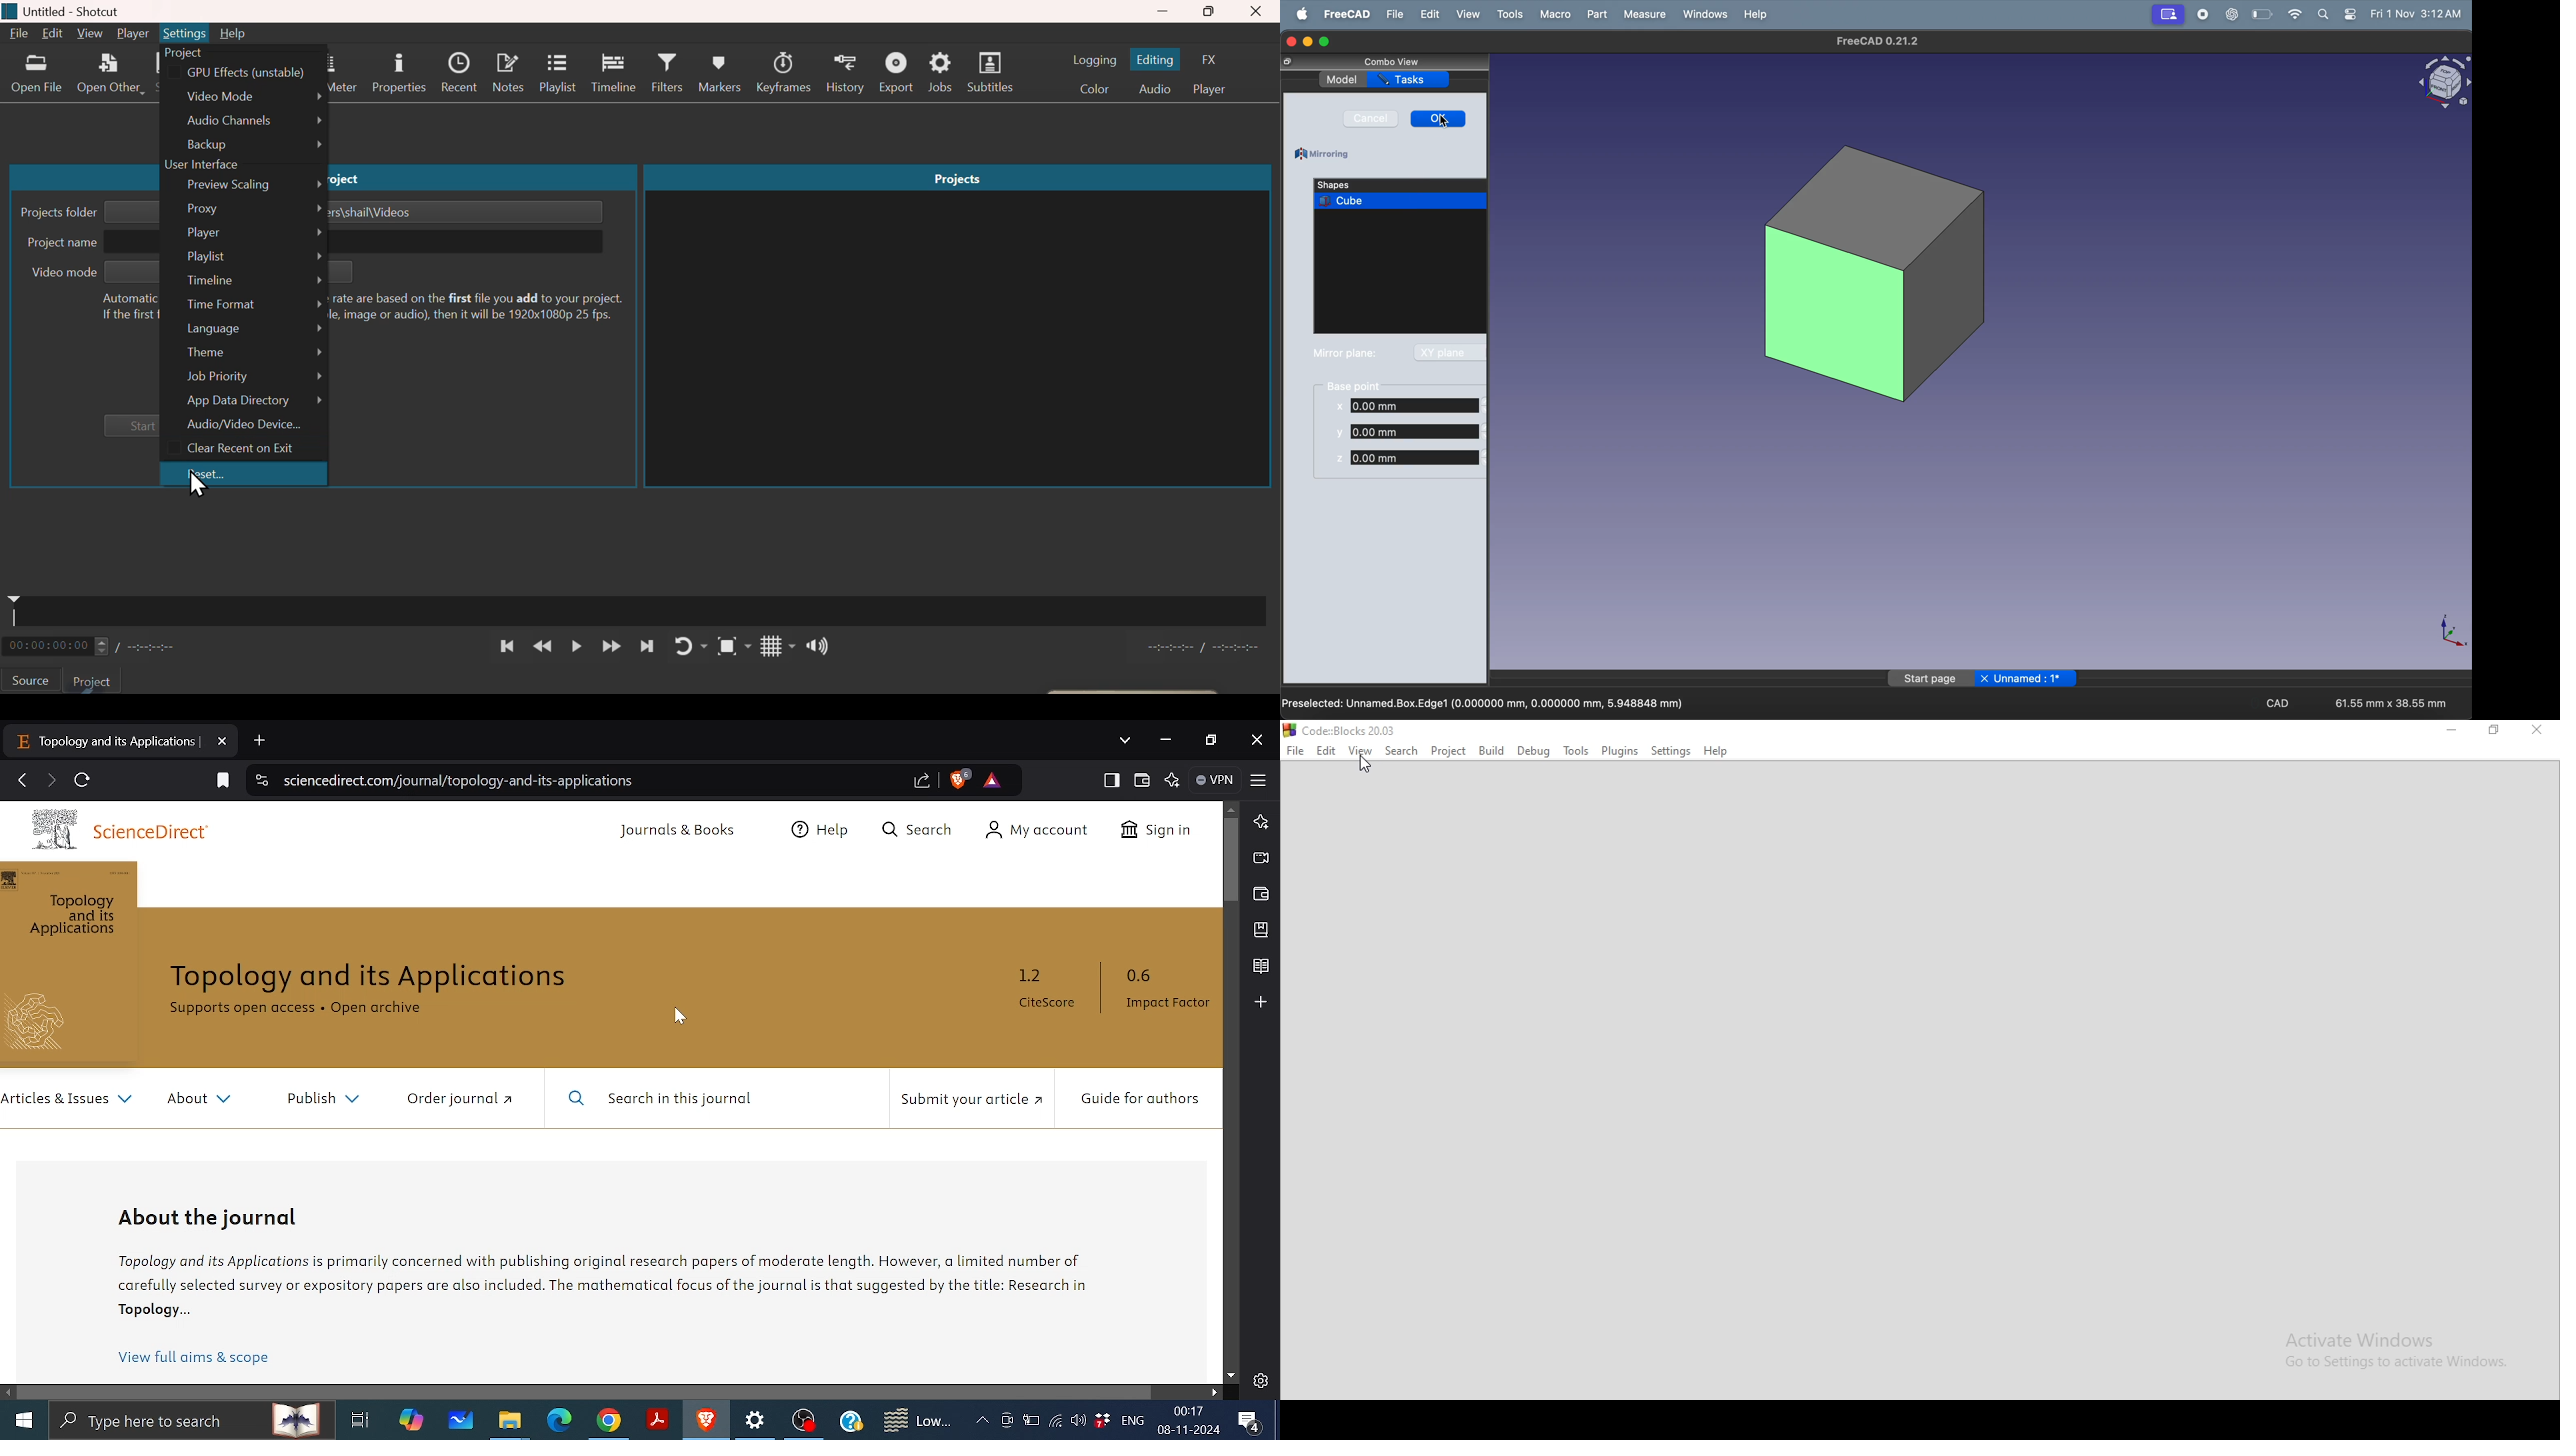  Describe the element at coordinates (245, 473) in the screenshot. I see `reset` at that location.